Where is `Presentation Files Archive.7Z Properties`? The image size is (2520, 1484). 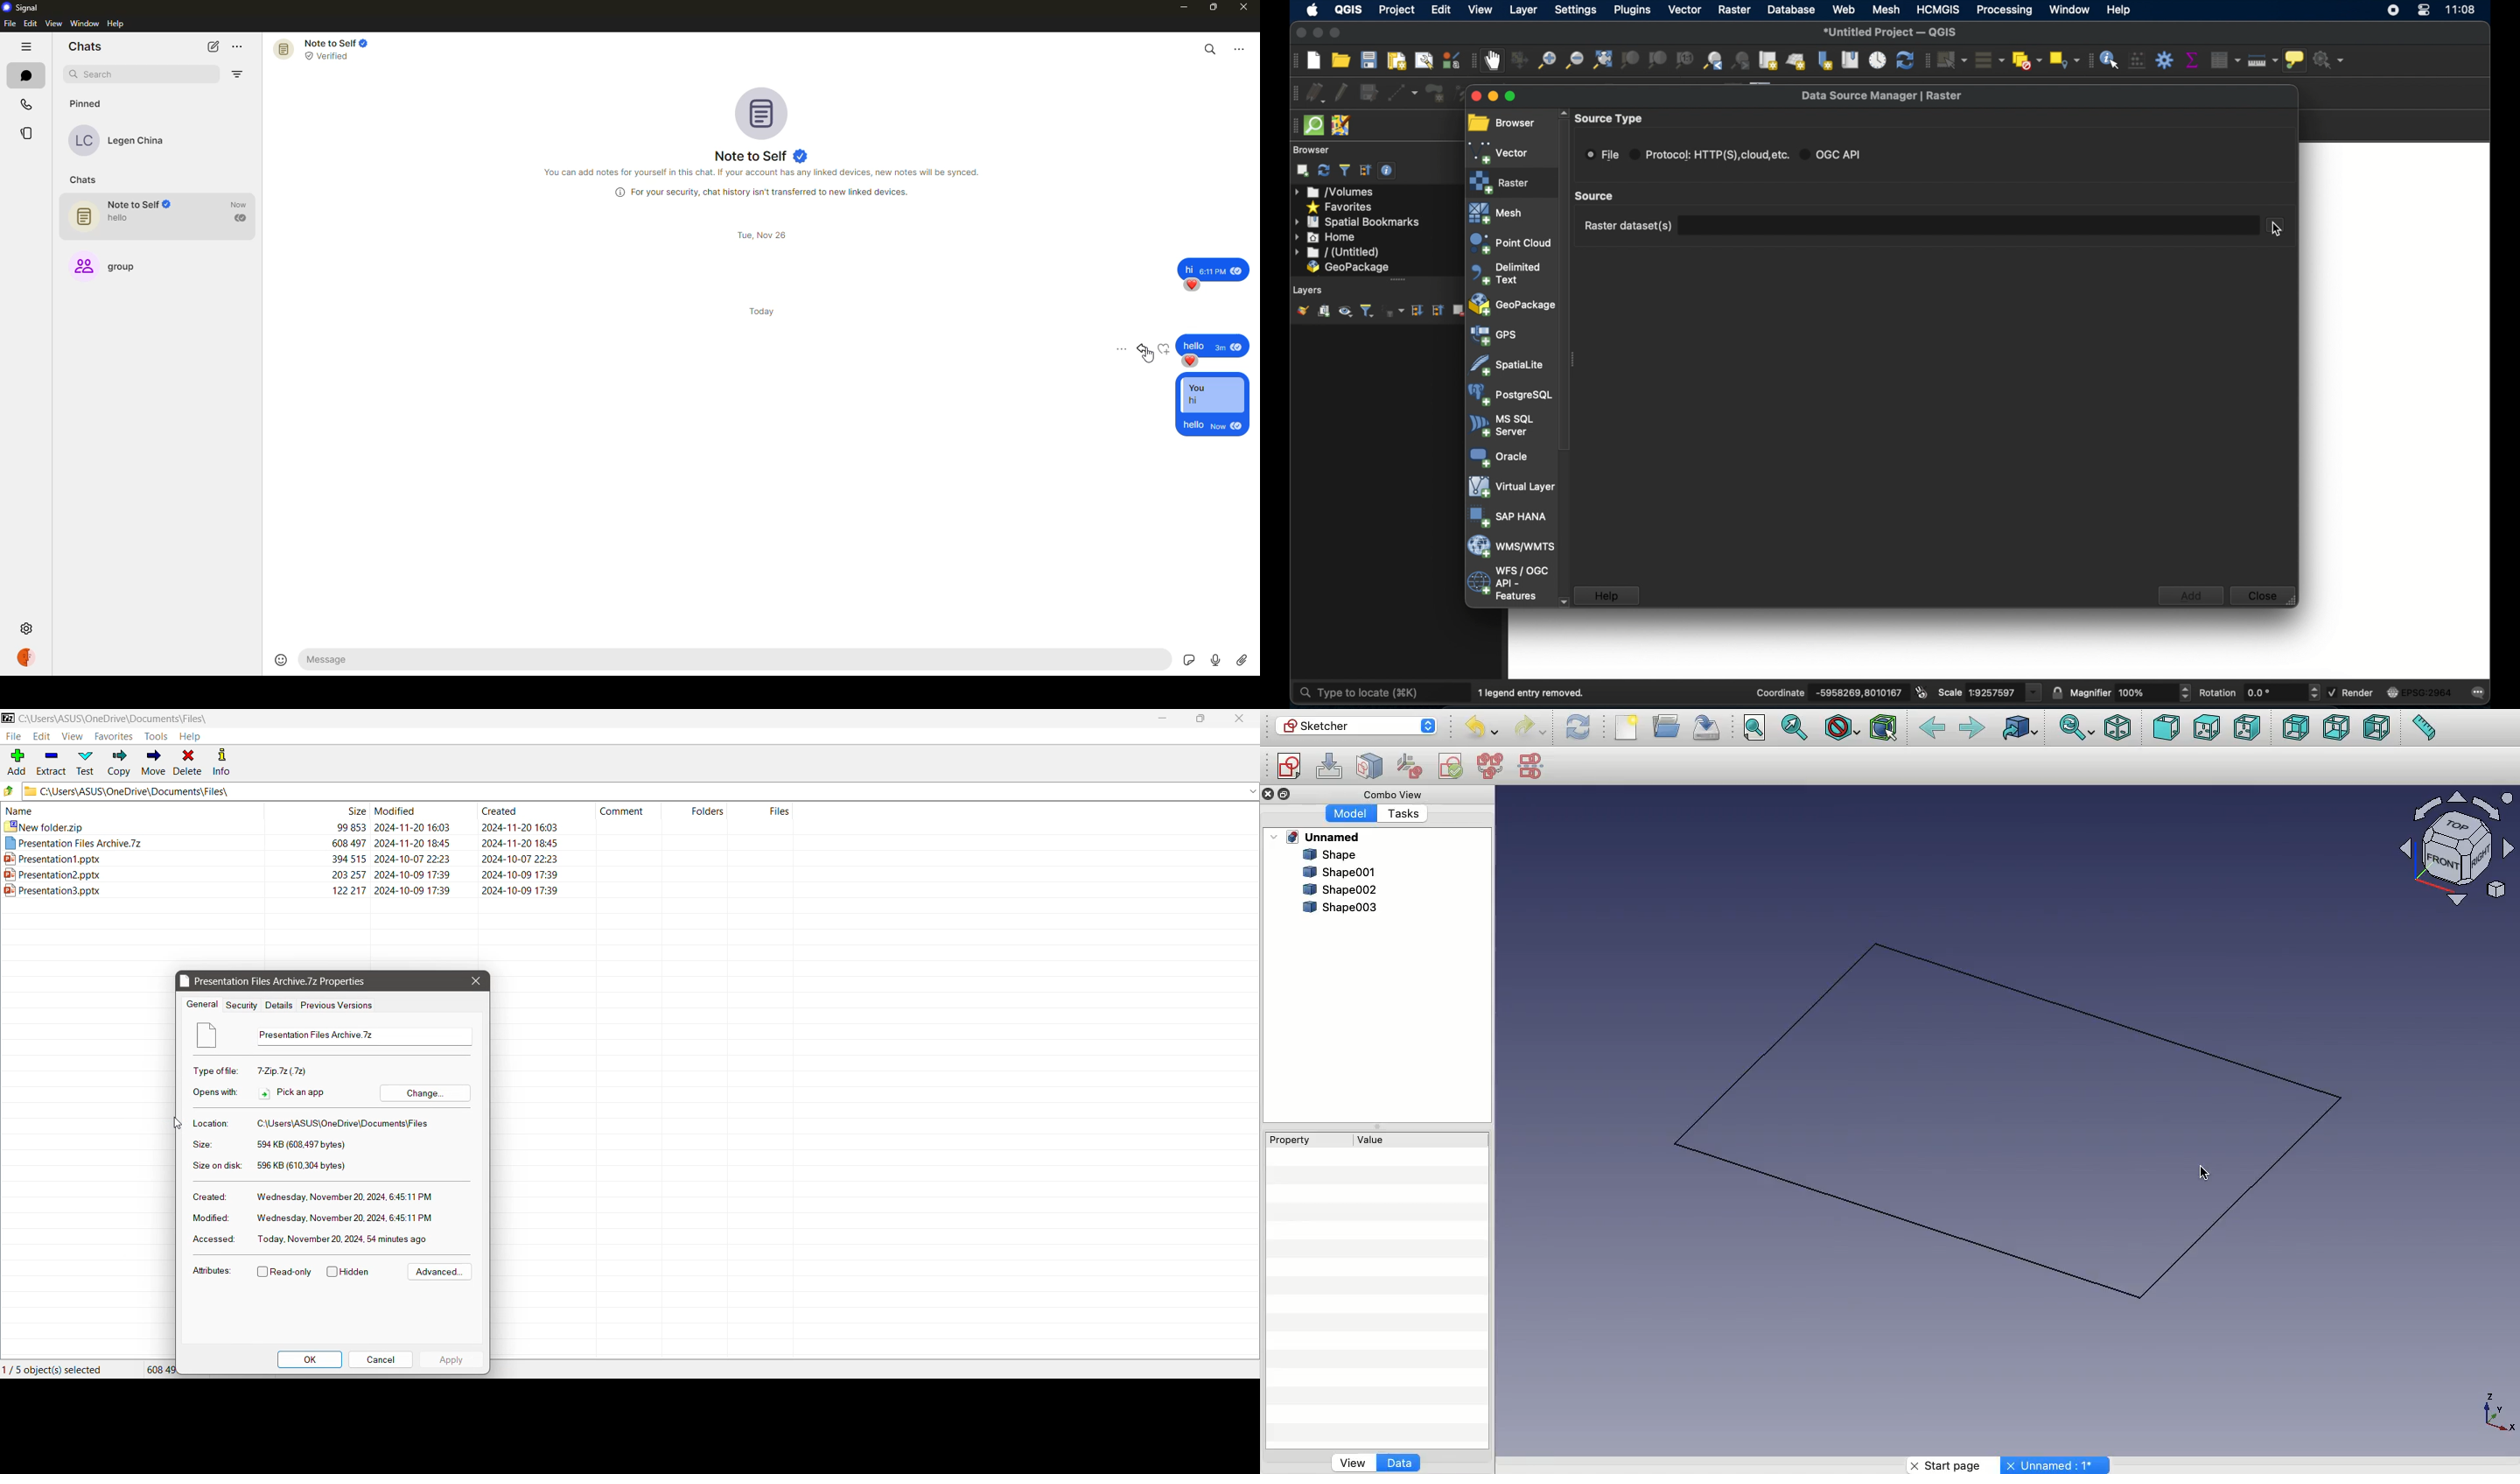
Presentation Files Archive.7Z Properties is located at coordinates (276, 981).